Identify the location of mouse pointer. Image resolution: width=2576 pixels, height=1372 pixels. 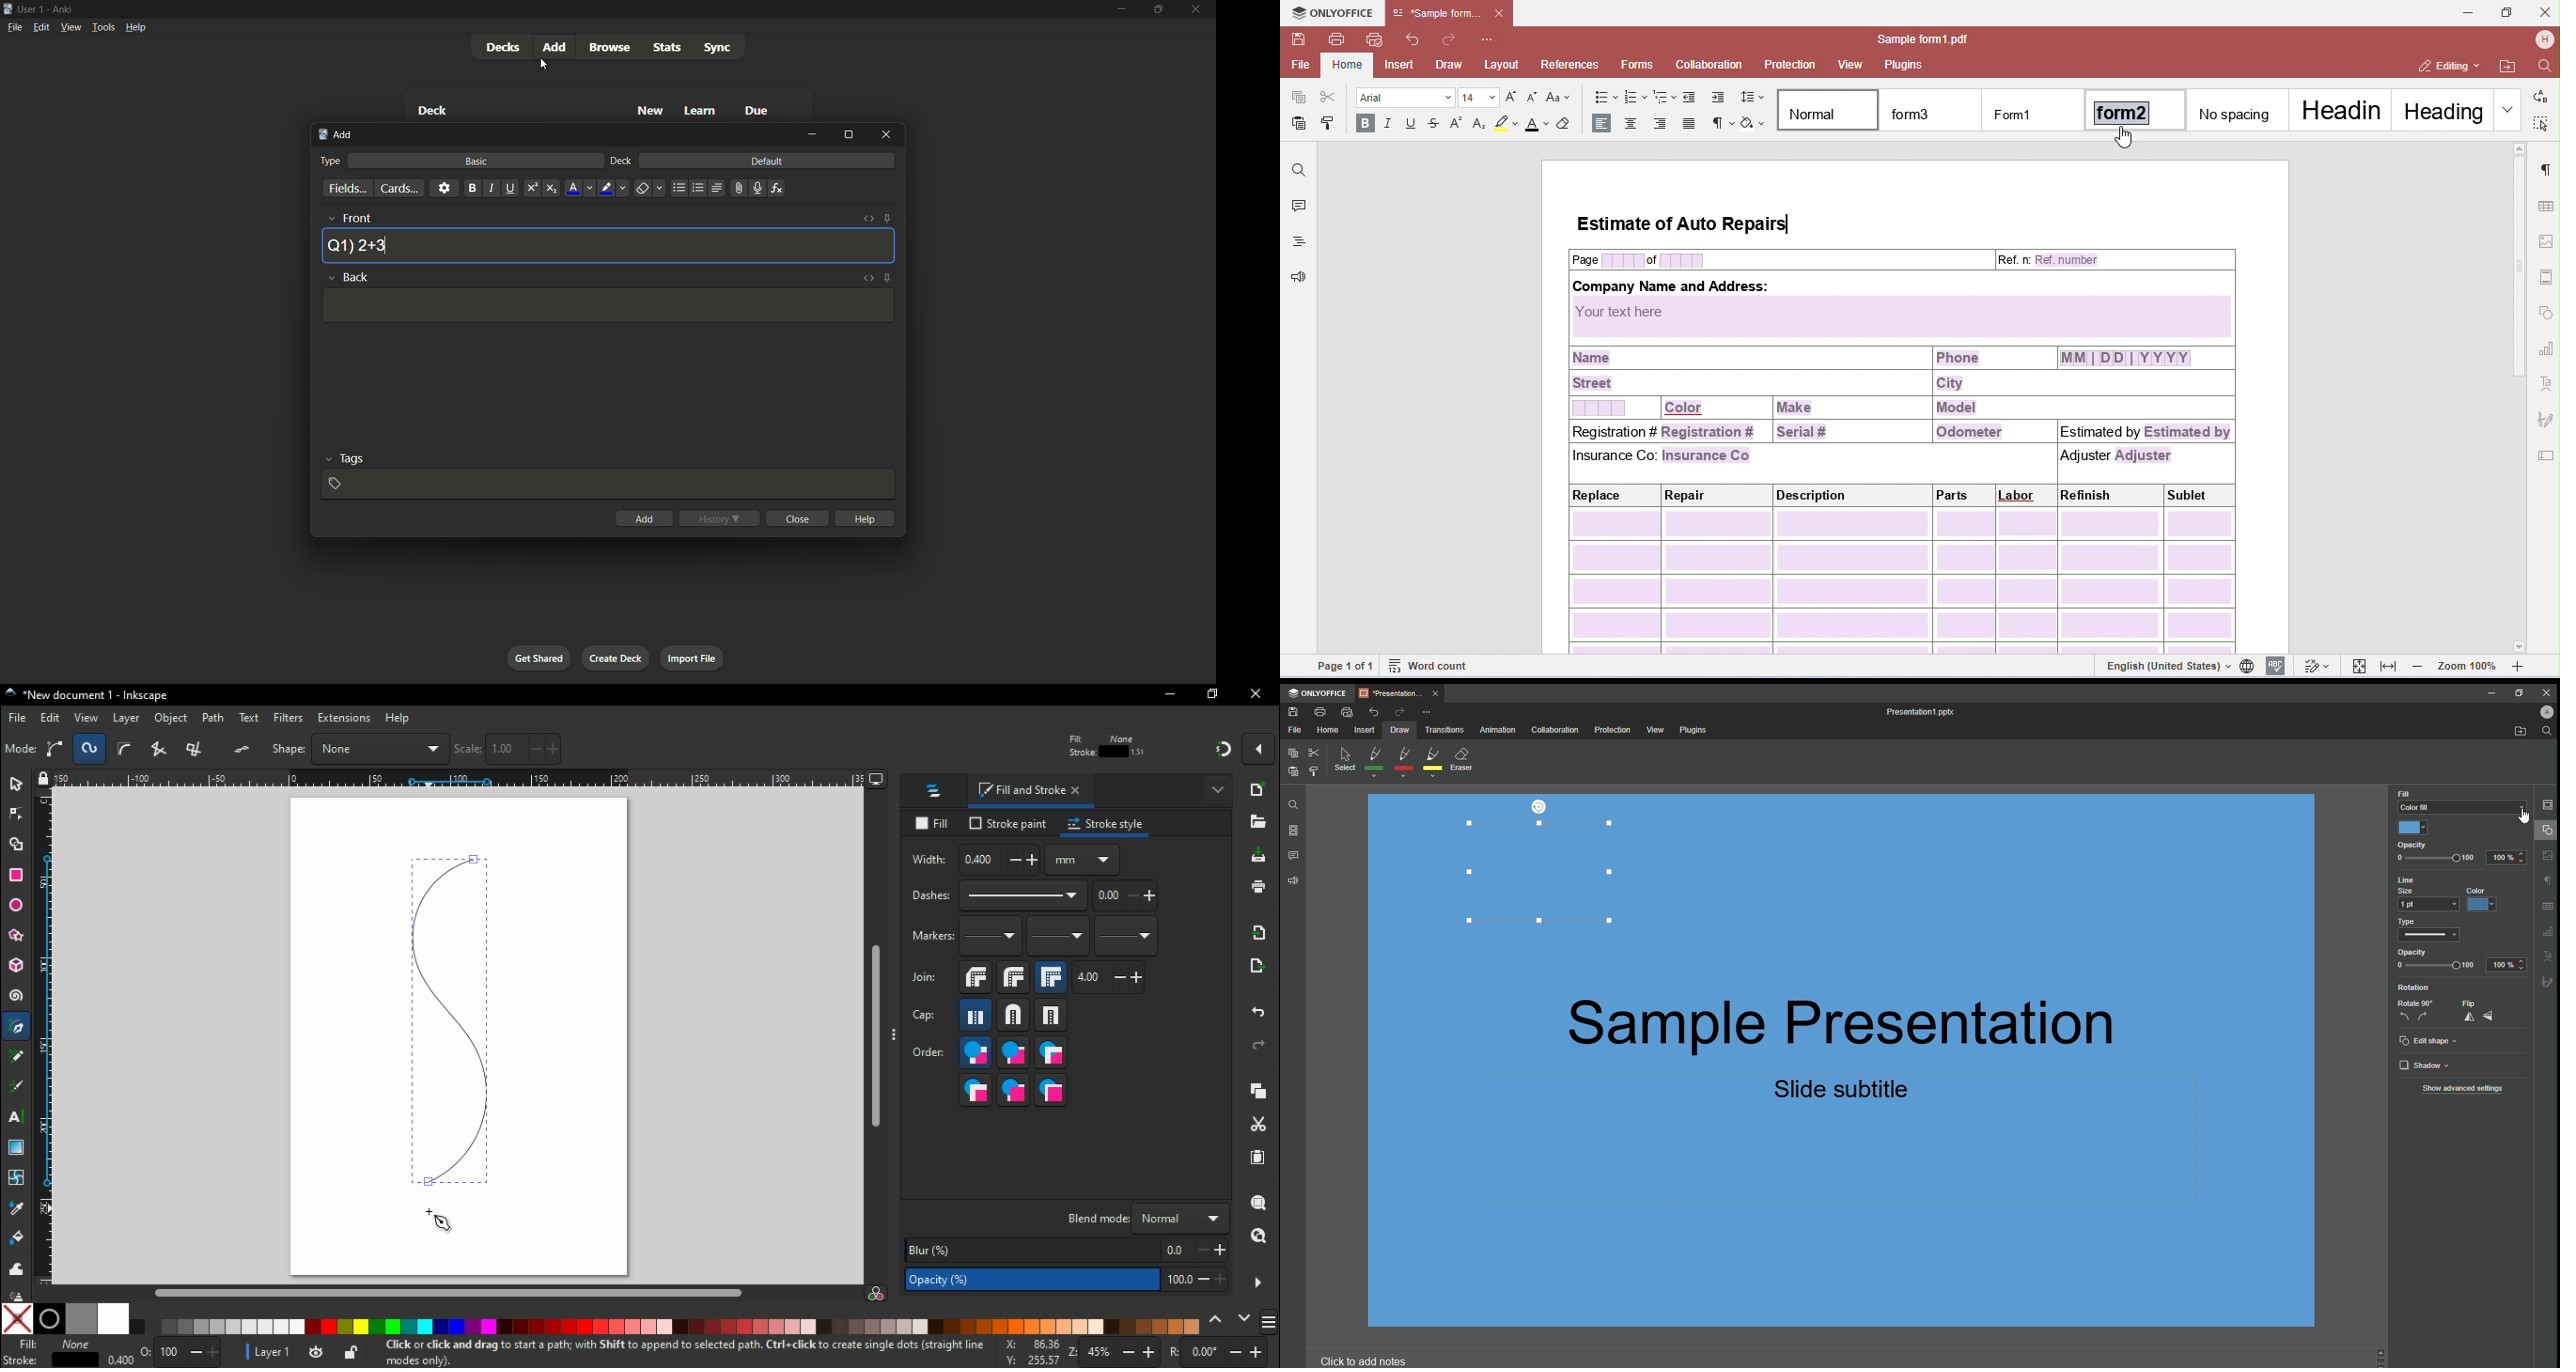
(440, 1223).